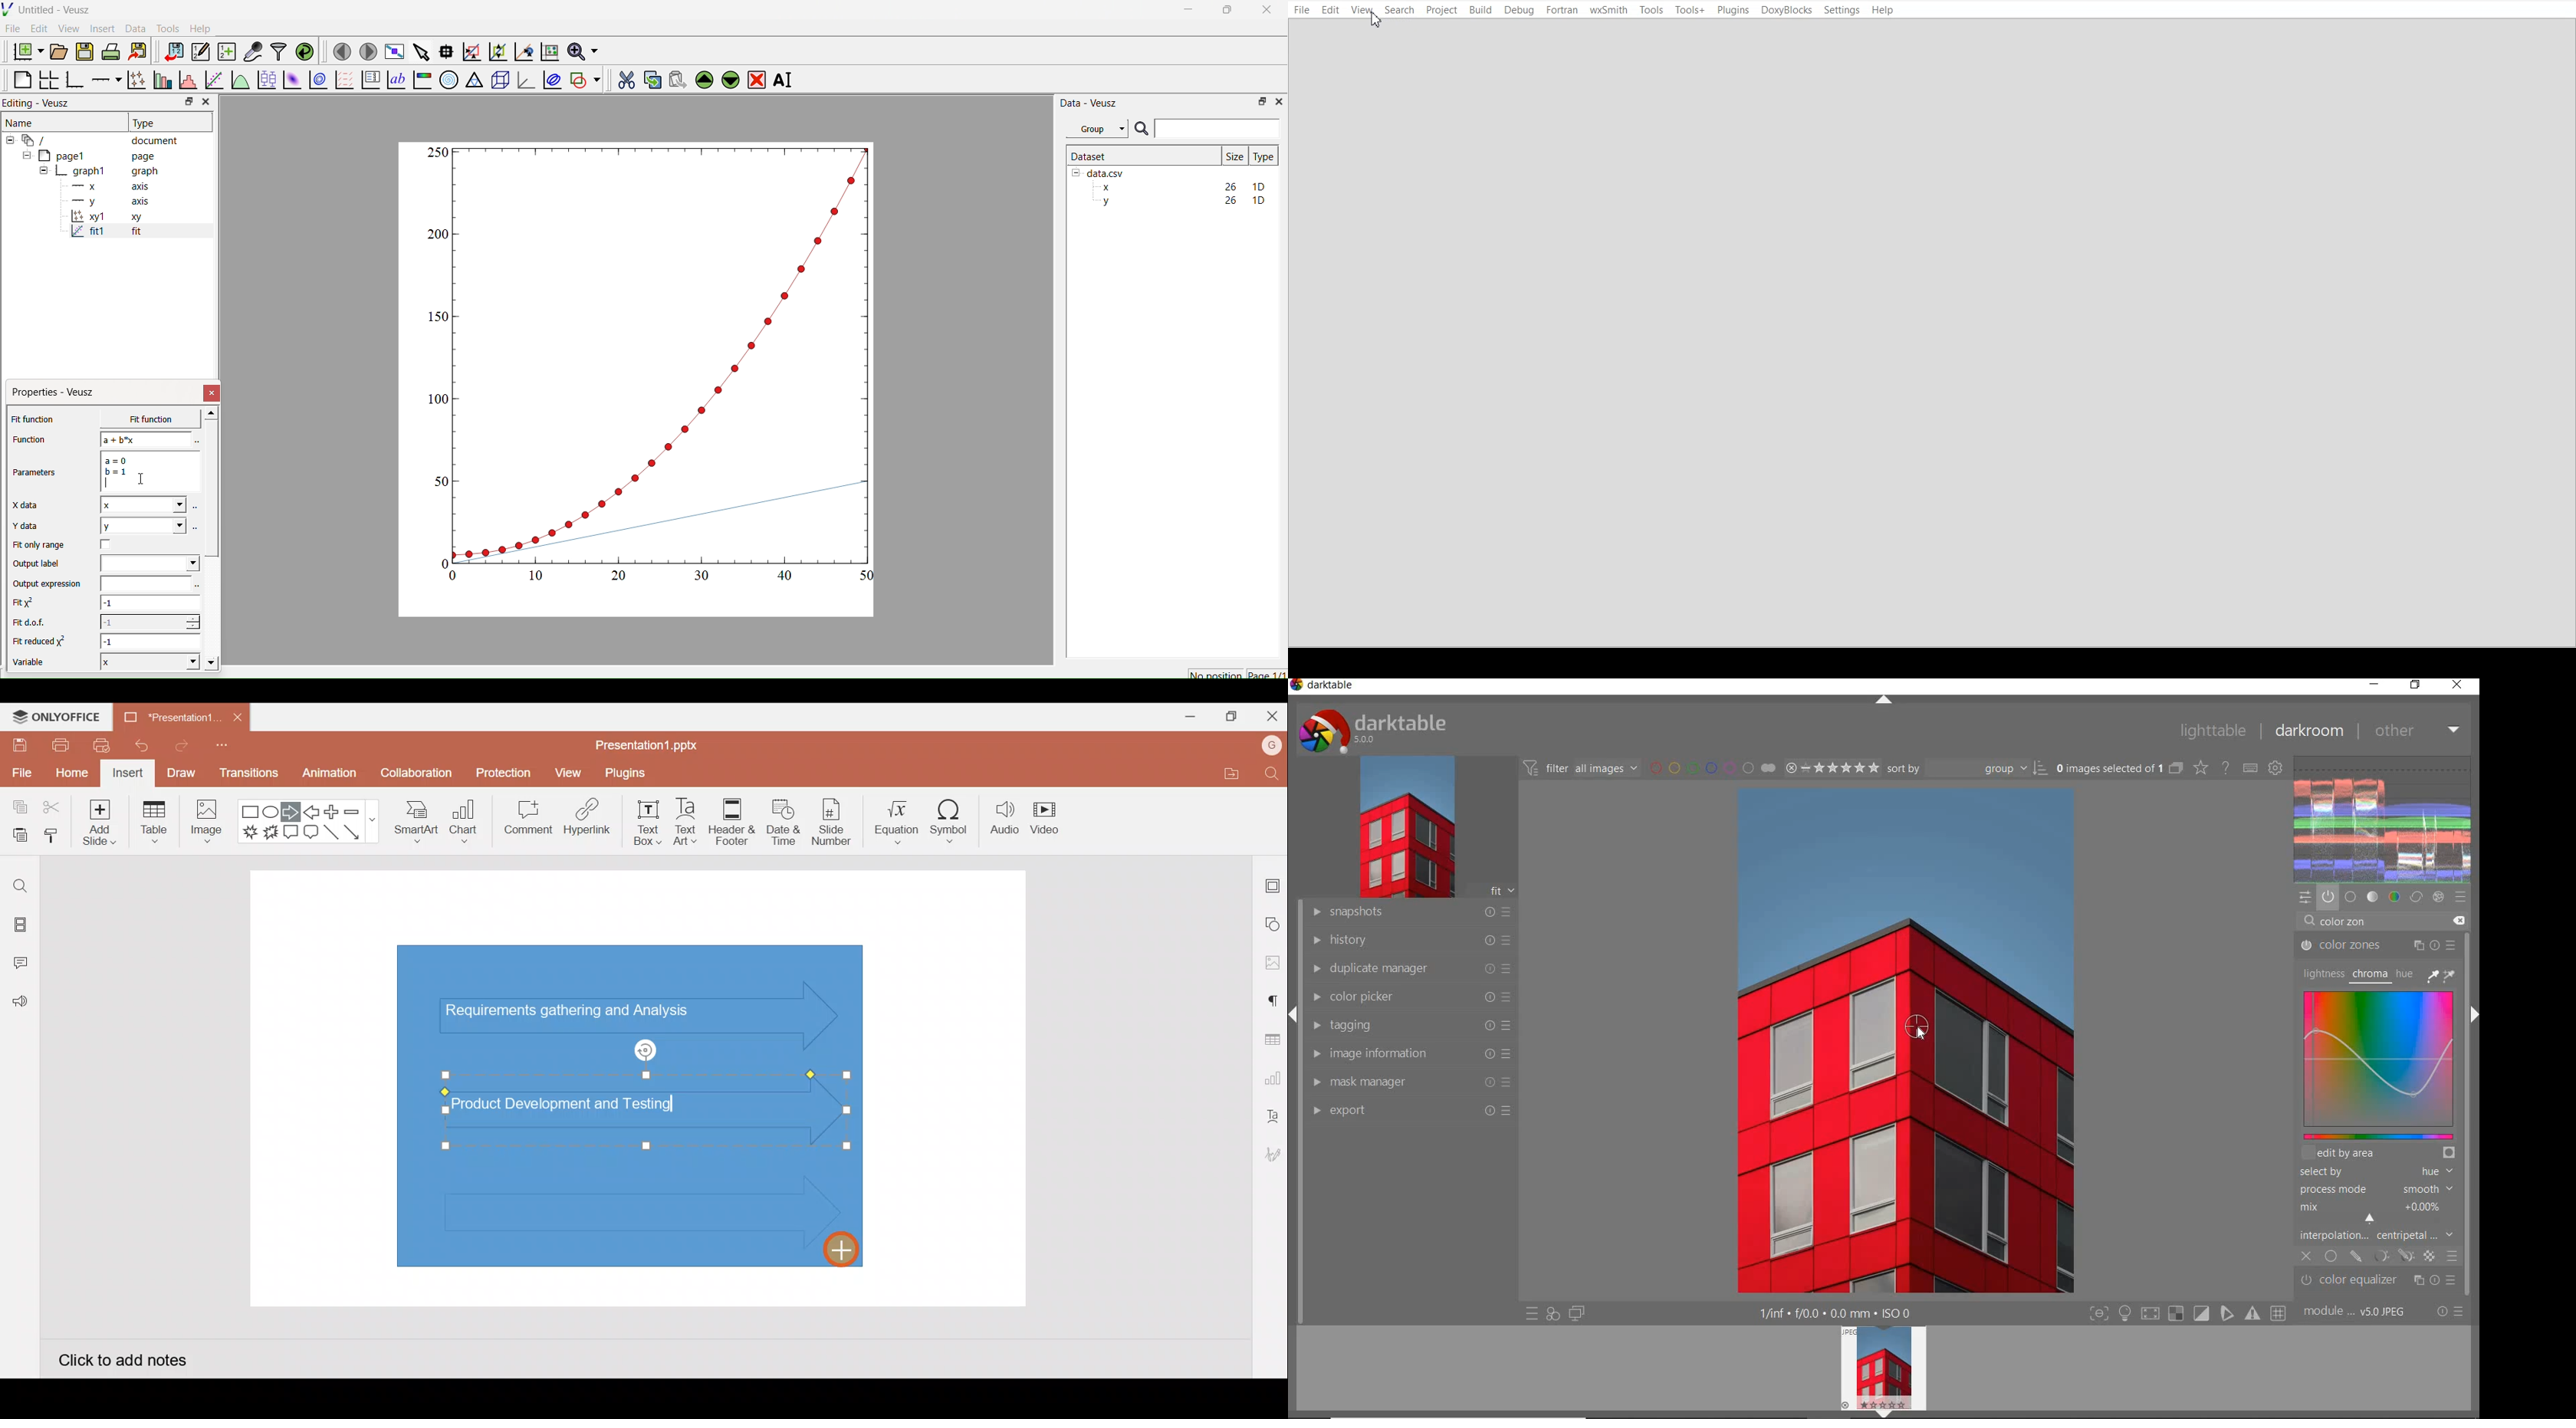 The height and width of the screenshot is (1428, 2576). Describe the element at coordinates (72, 81) in the screenshot. I see `Base Graph` at that location.